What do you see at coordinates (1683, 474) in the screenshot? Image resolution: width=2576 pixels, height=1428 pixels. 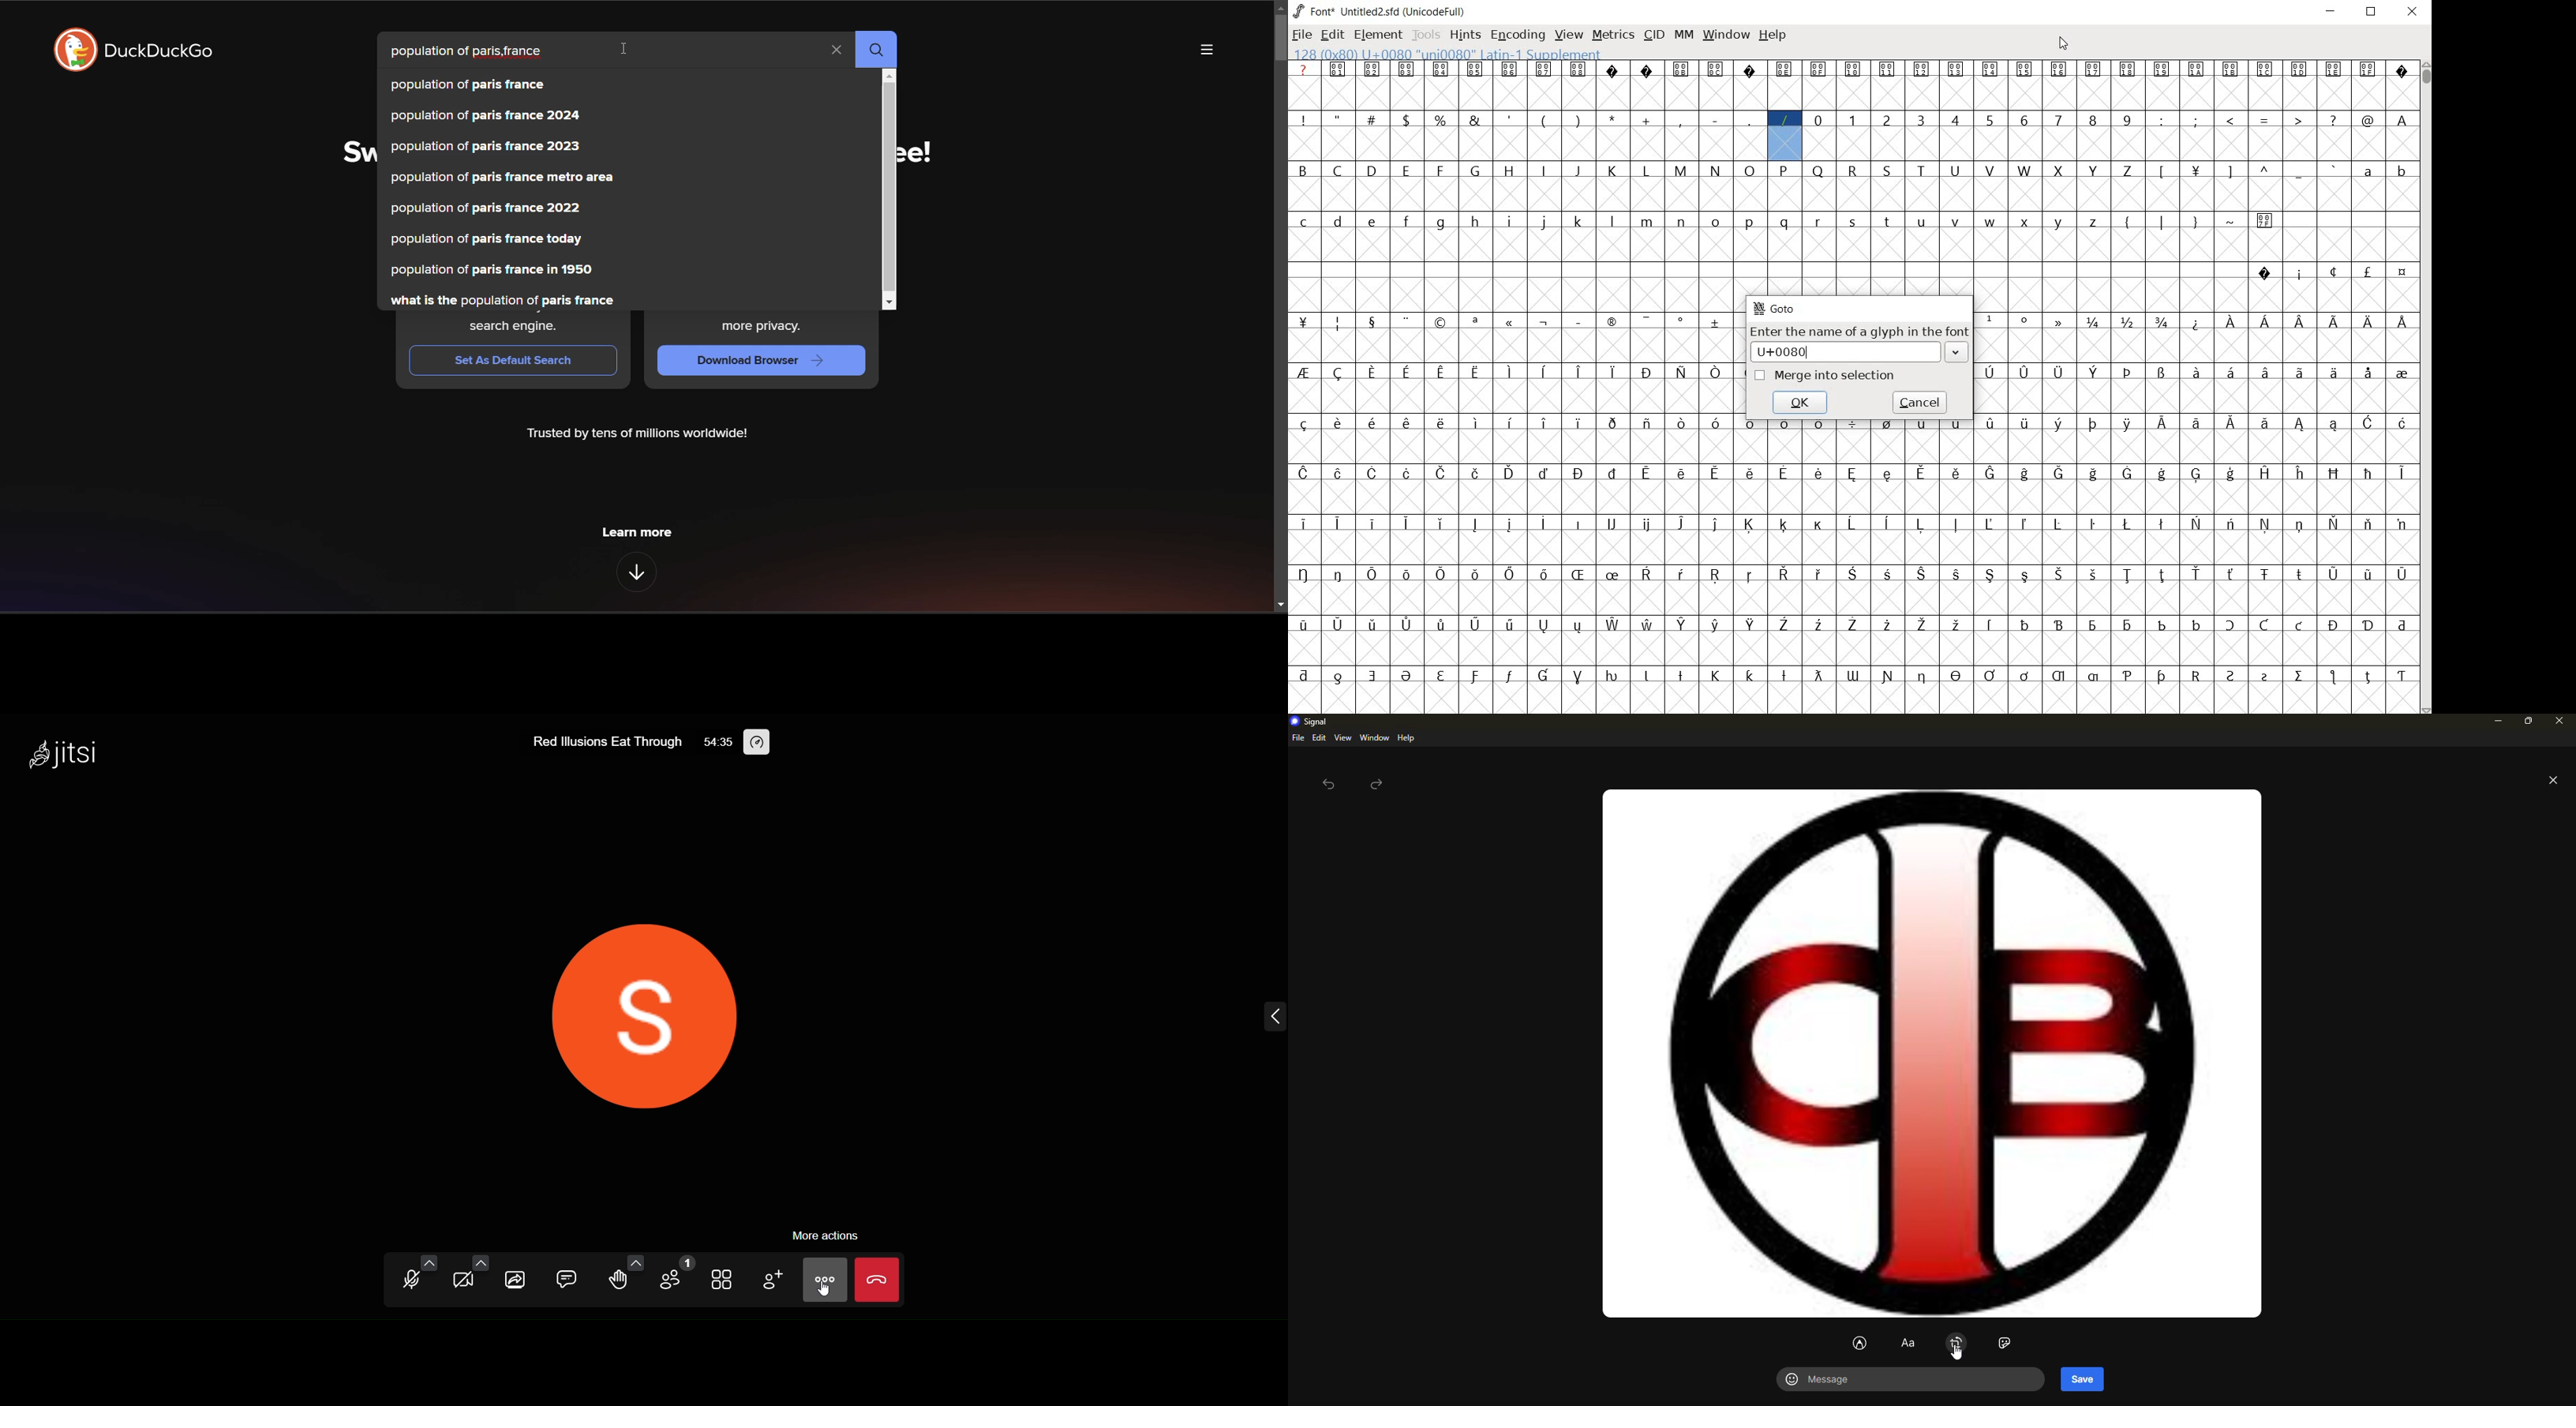 I see `glyph` at bounding box center [1683, 474].